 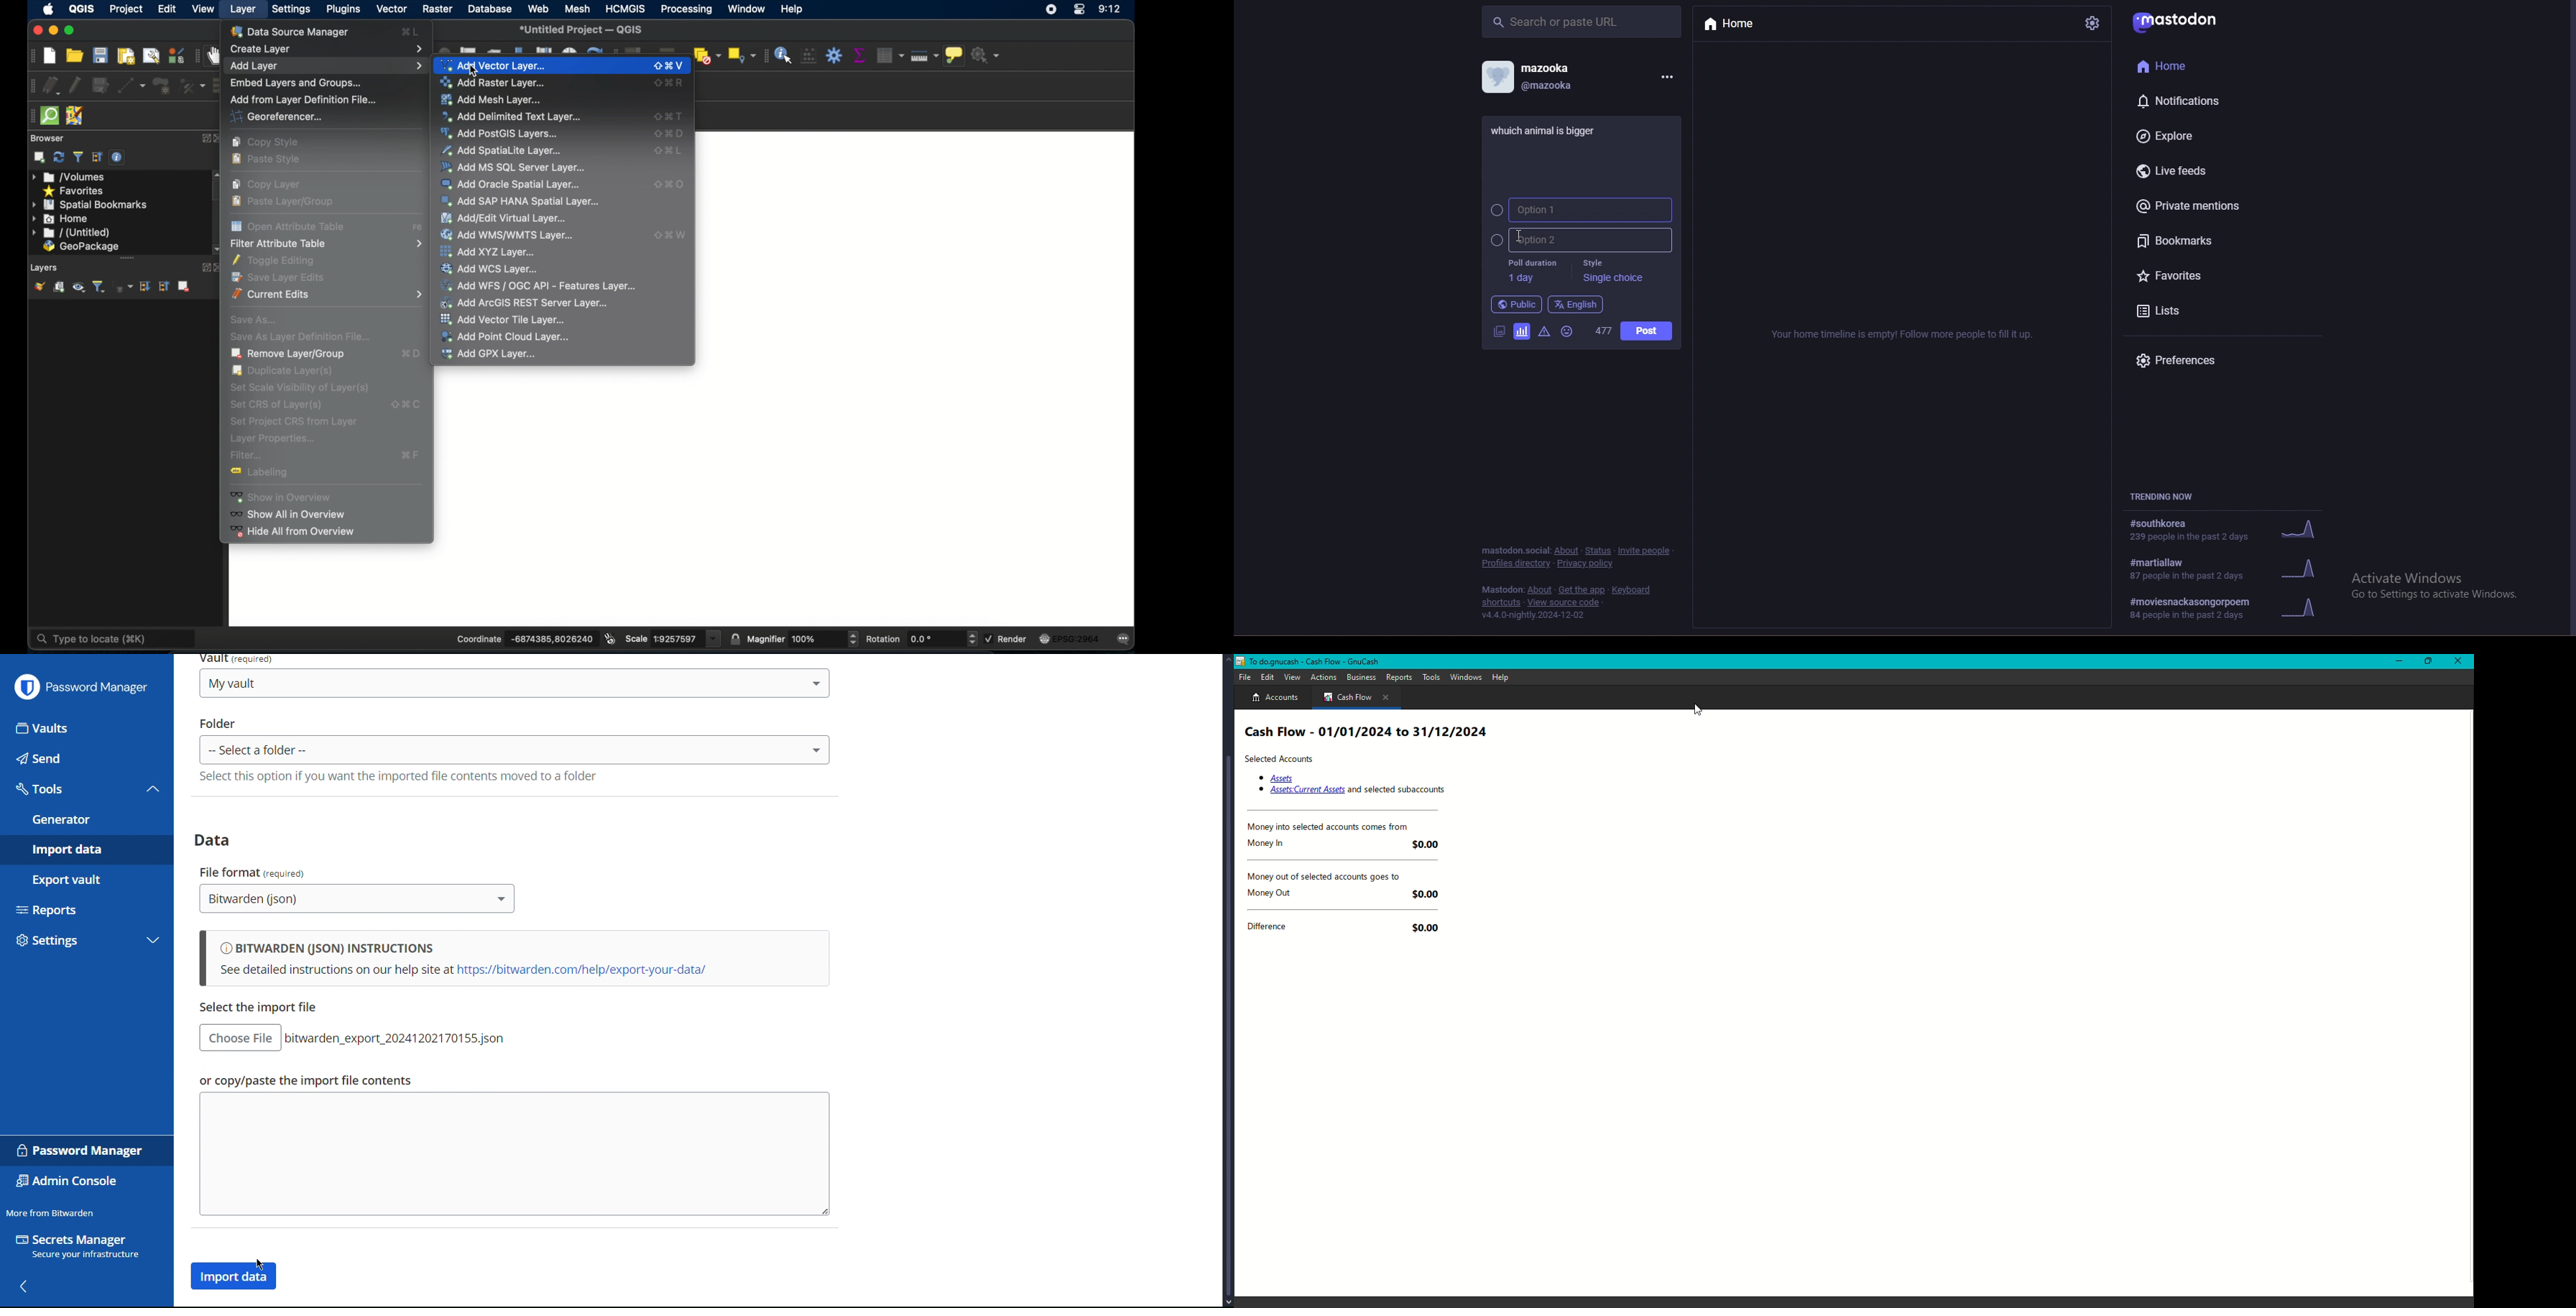 I want to click on mazooka, so click(x=1548, y=67).